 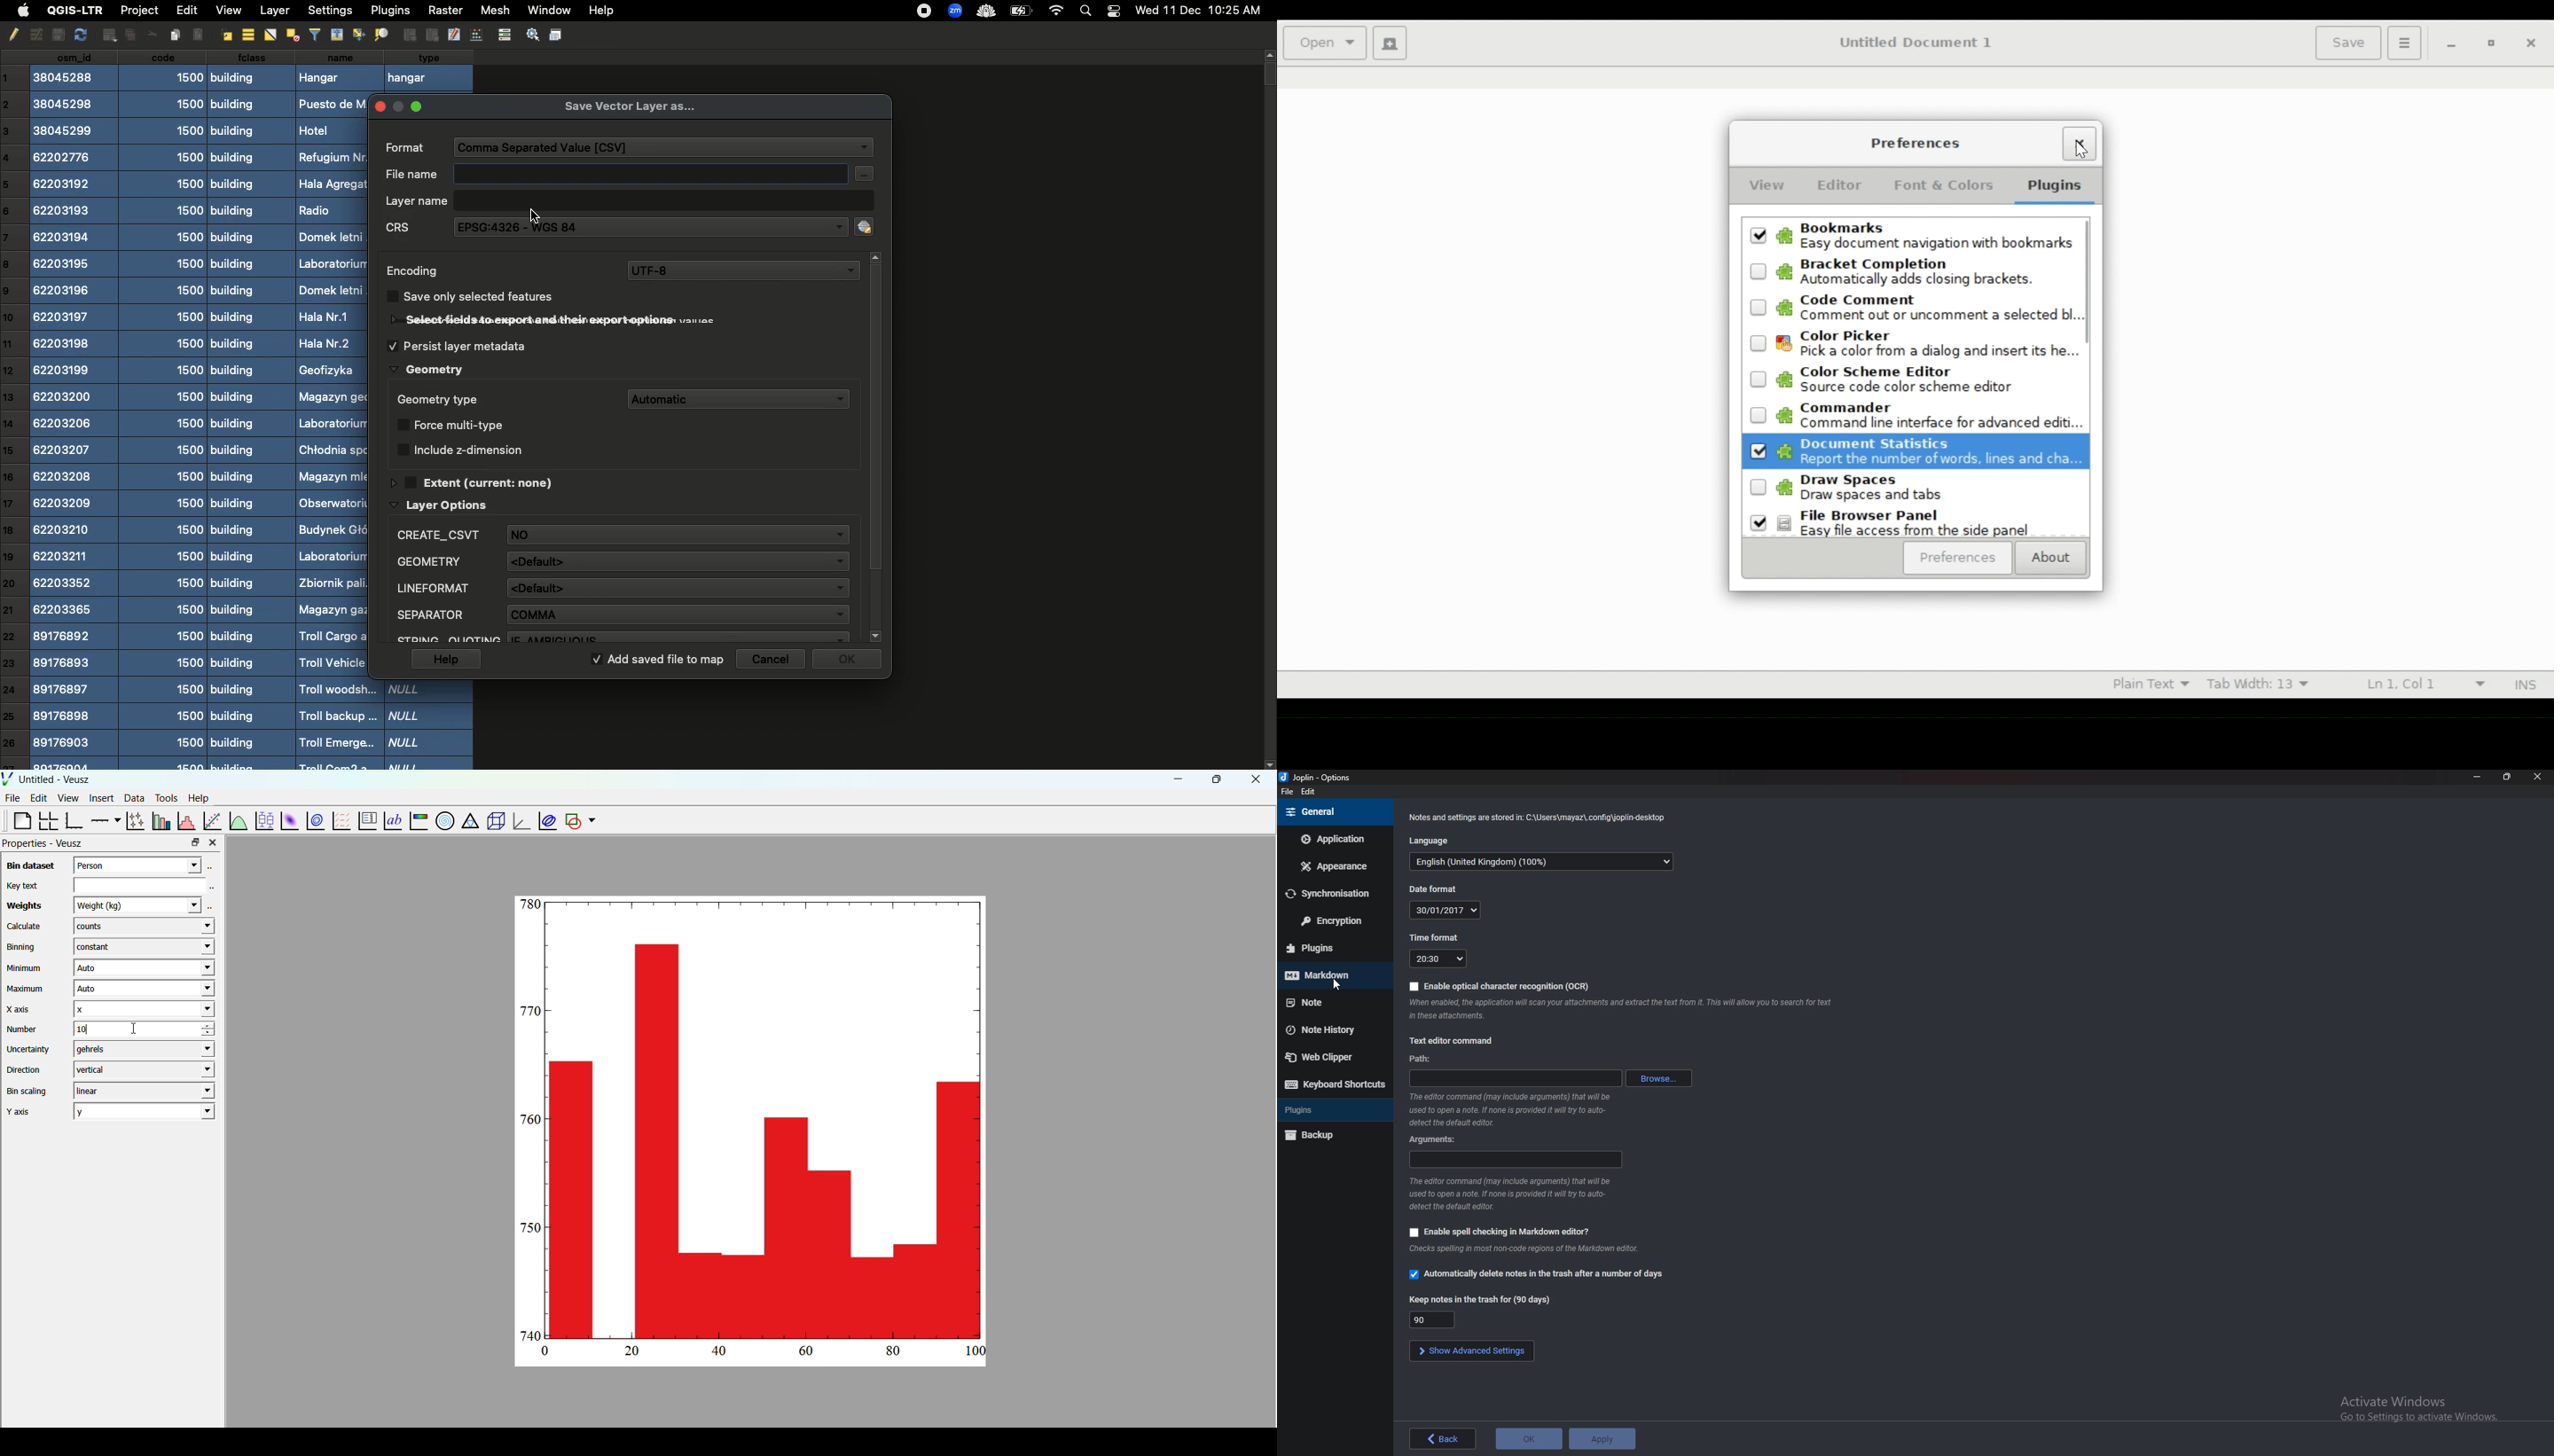 What do you see at coordinates (1435, 937) in the screenshot?
I see `Time format` at bounding box center [1435, 937].